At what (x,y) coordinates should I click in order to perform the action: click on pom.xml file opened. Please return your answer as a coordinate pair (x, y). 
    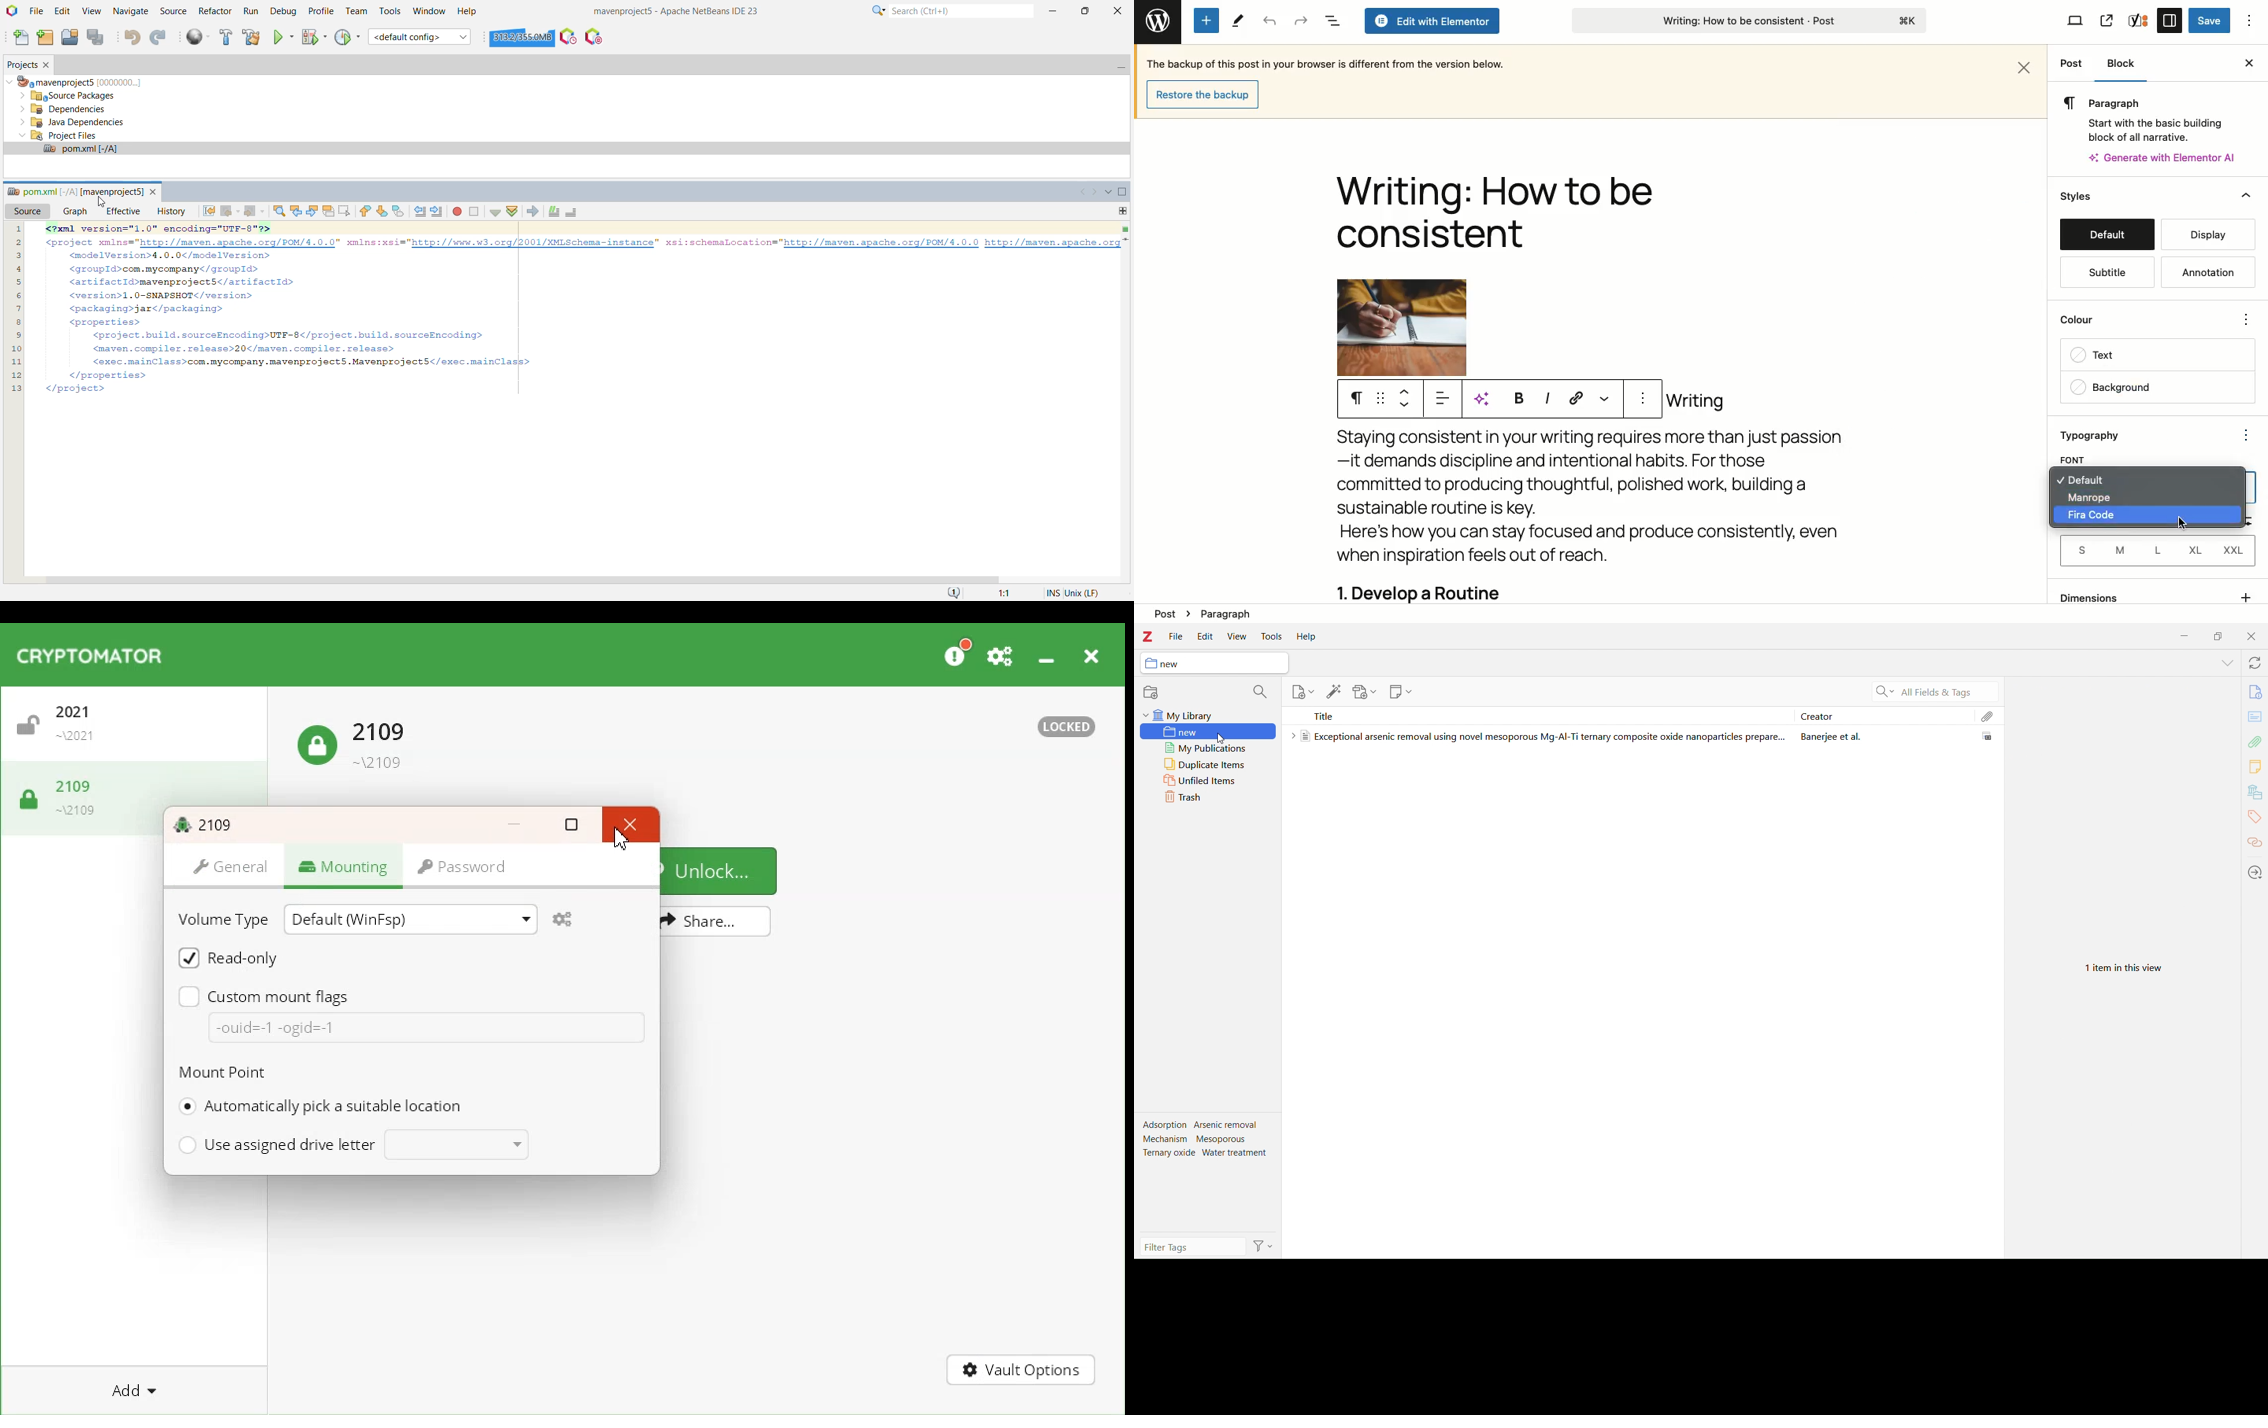
    Looking at the image, I should click on (566, 149).